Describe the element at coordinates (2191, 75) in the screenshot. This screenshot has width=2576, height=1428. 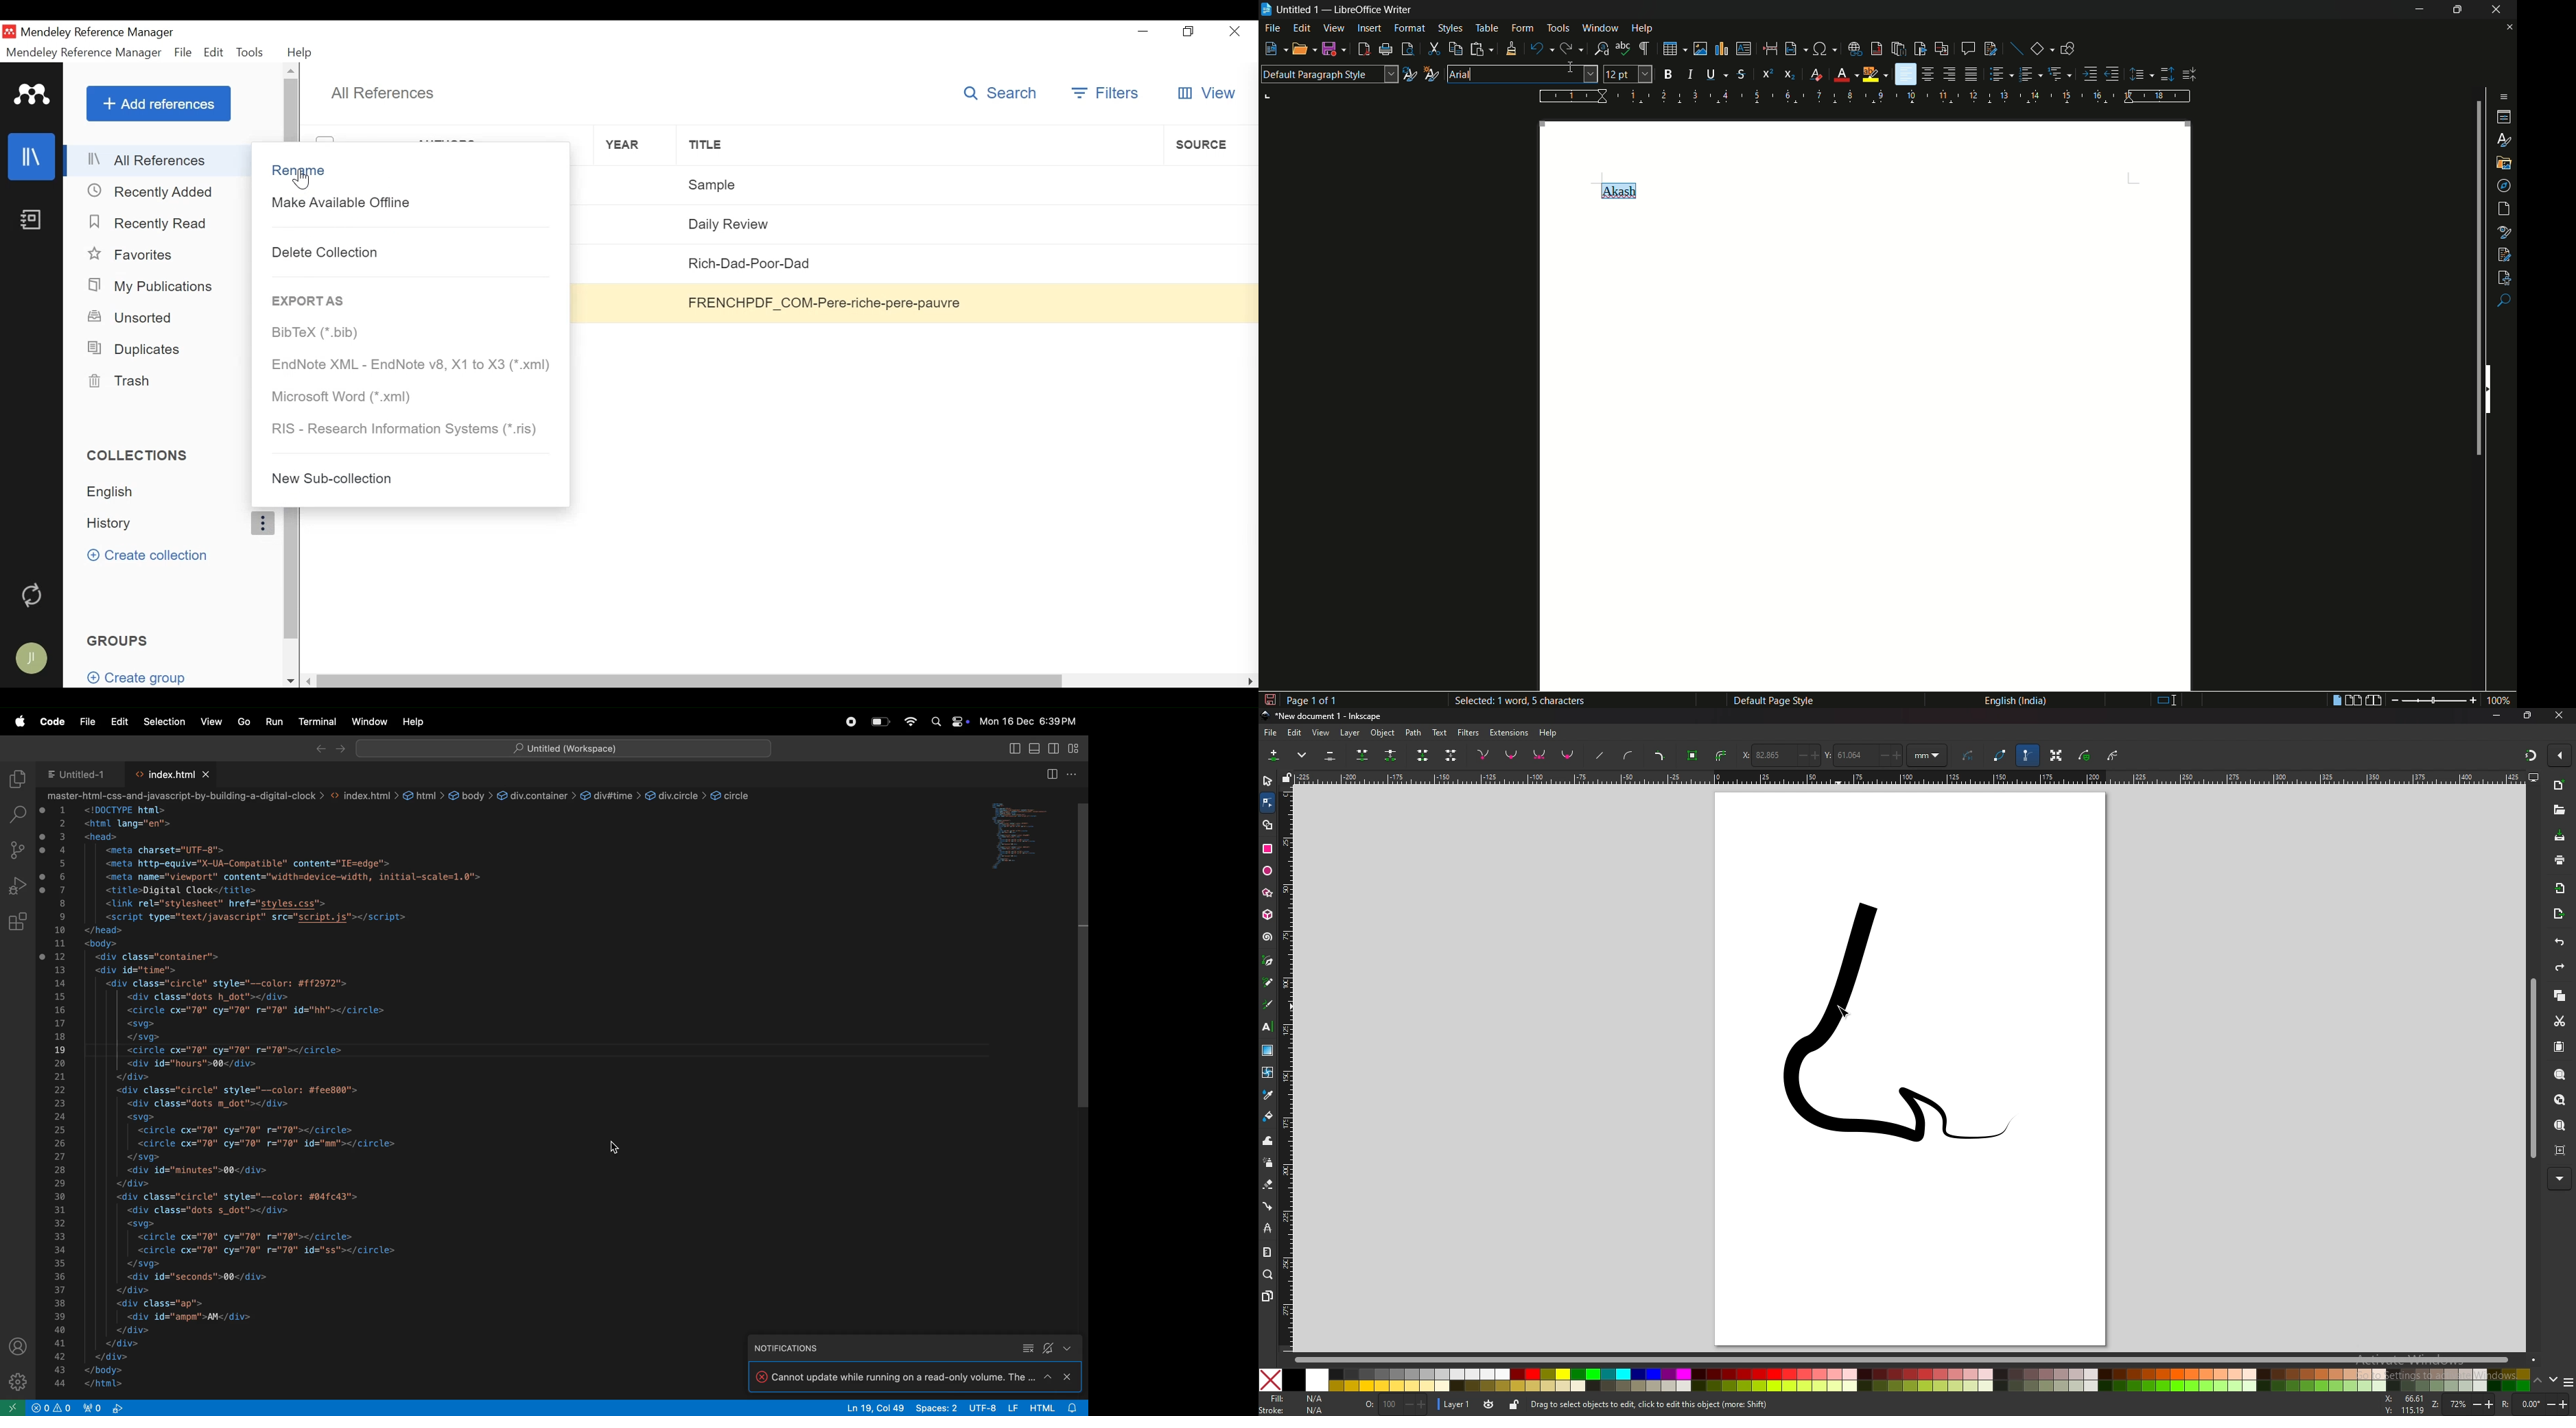
I see `decrease paragraph spacing` at that location.